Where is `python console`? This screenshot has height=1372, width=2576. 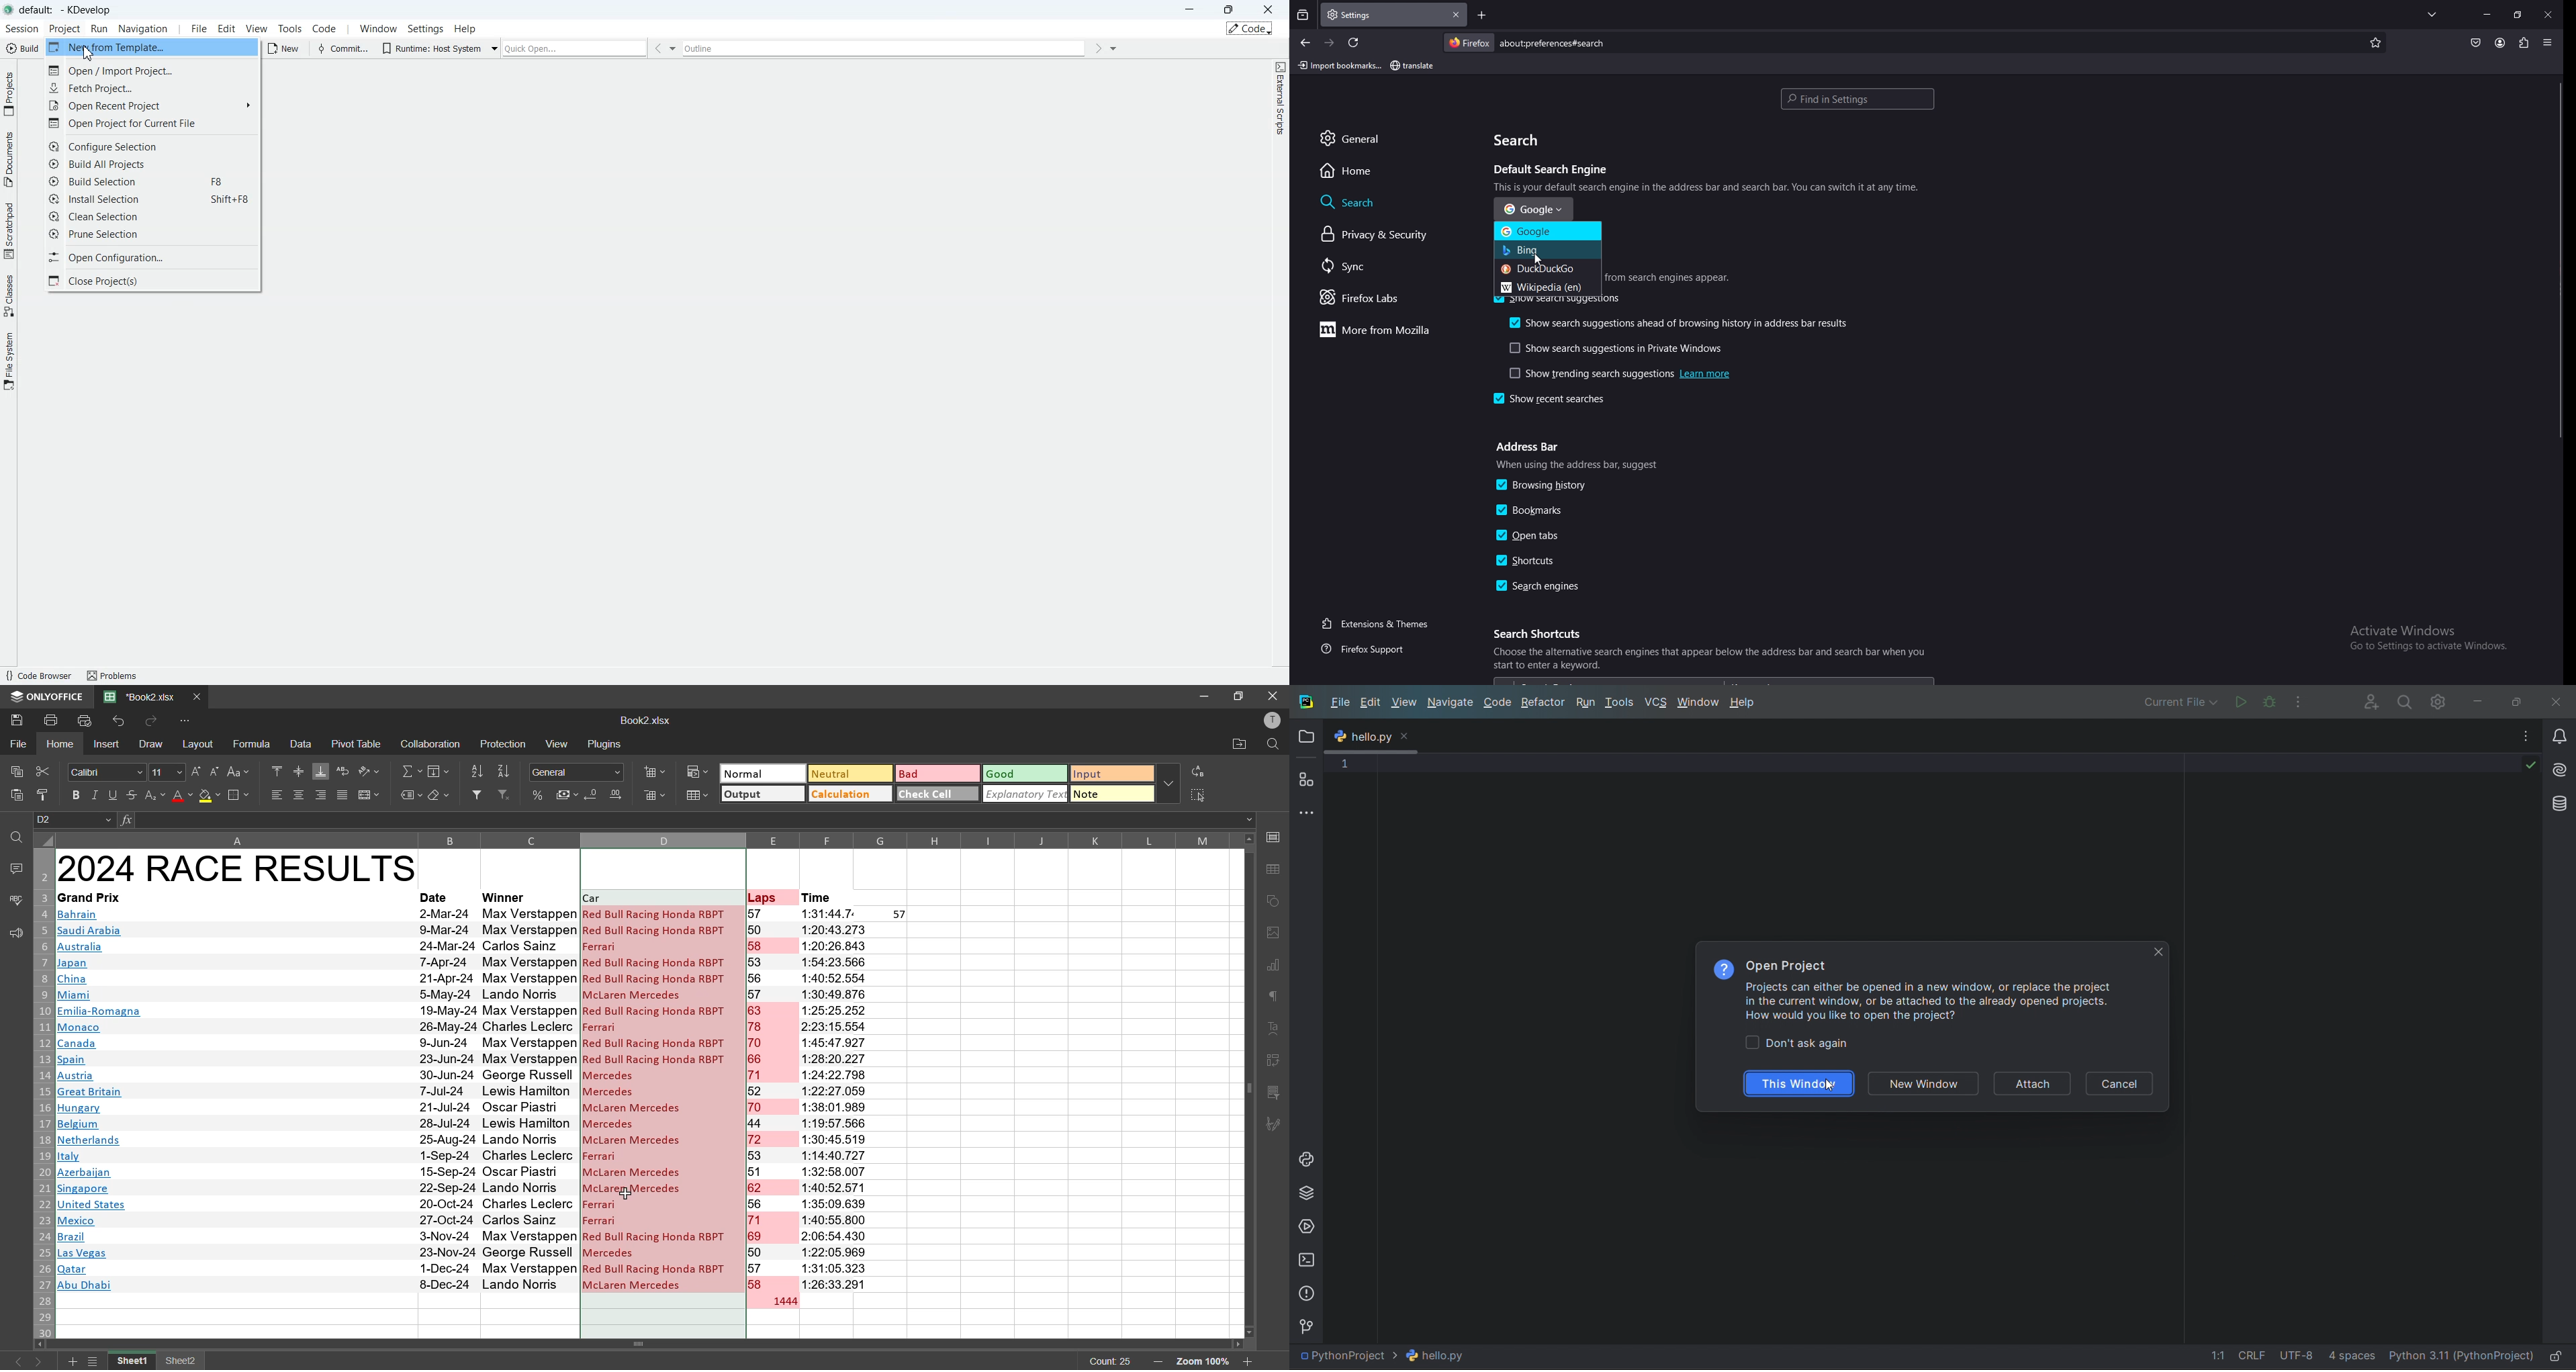 python console is located at coordinates (1306, 1160).